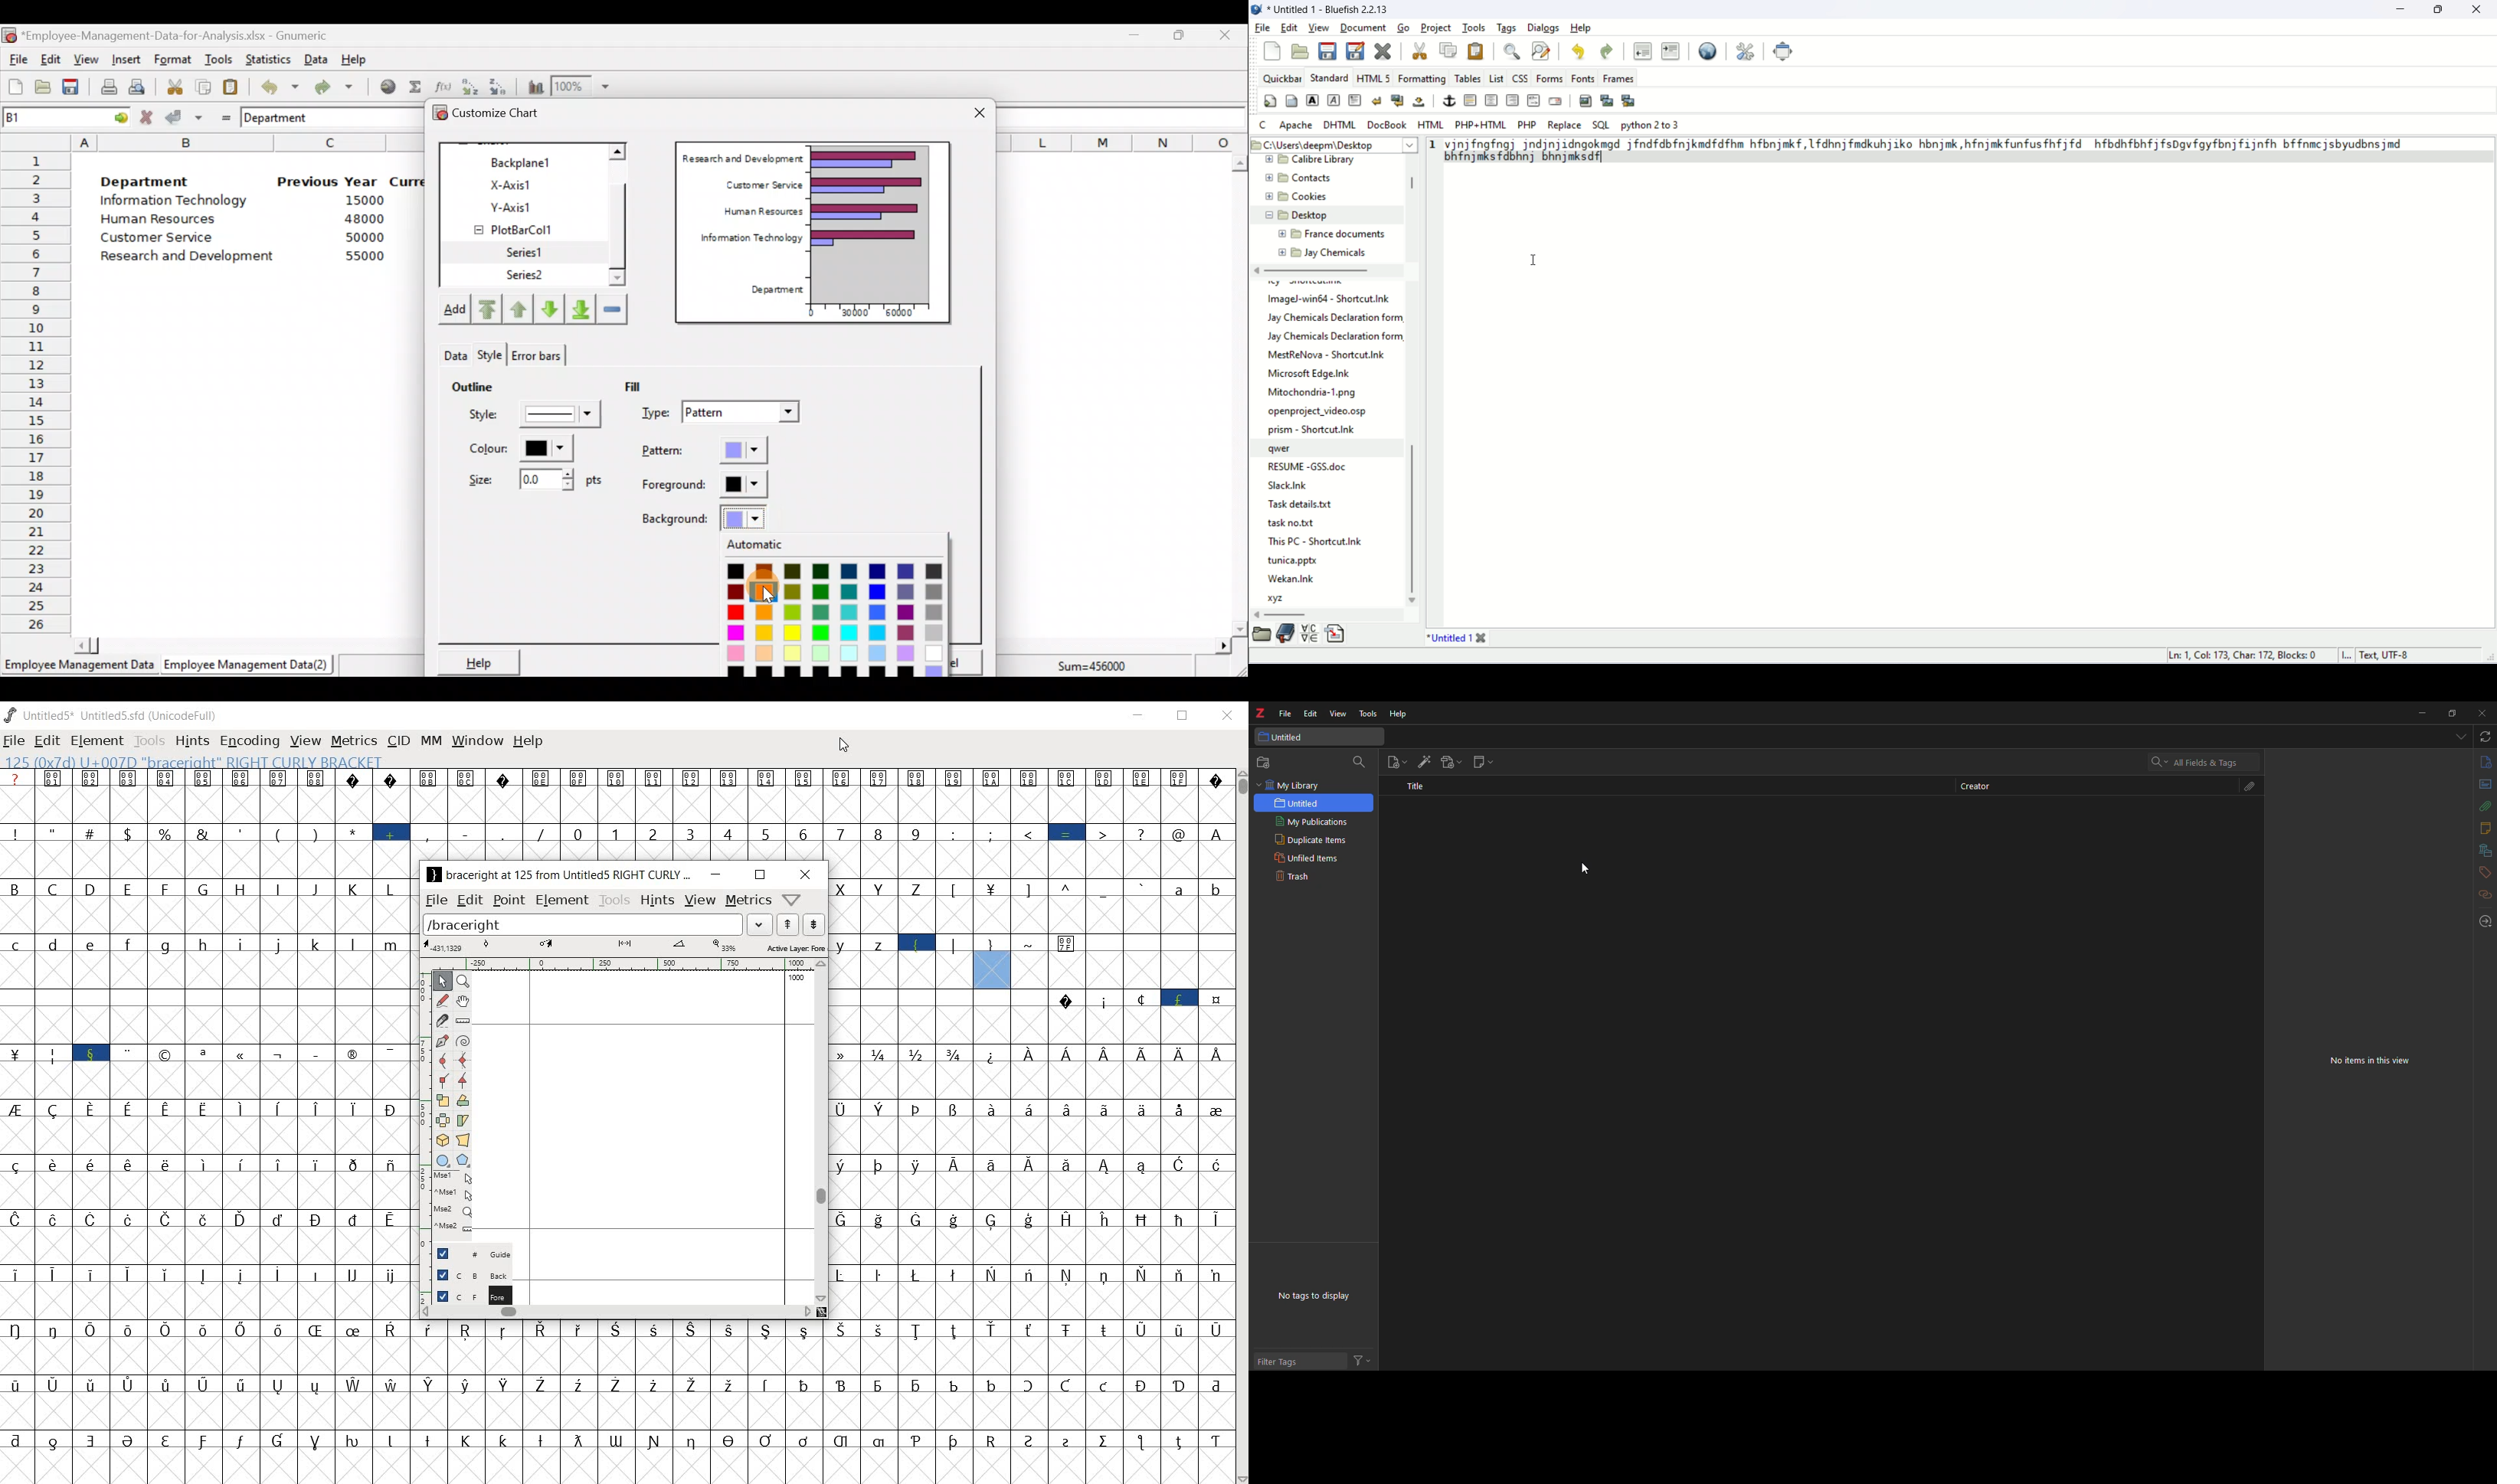 The width and height of the screenshot is (2520, 1484). What do you see at coordinates (363, 219) in the screenshot?
I see `48000` at bounding box center [363, 219].